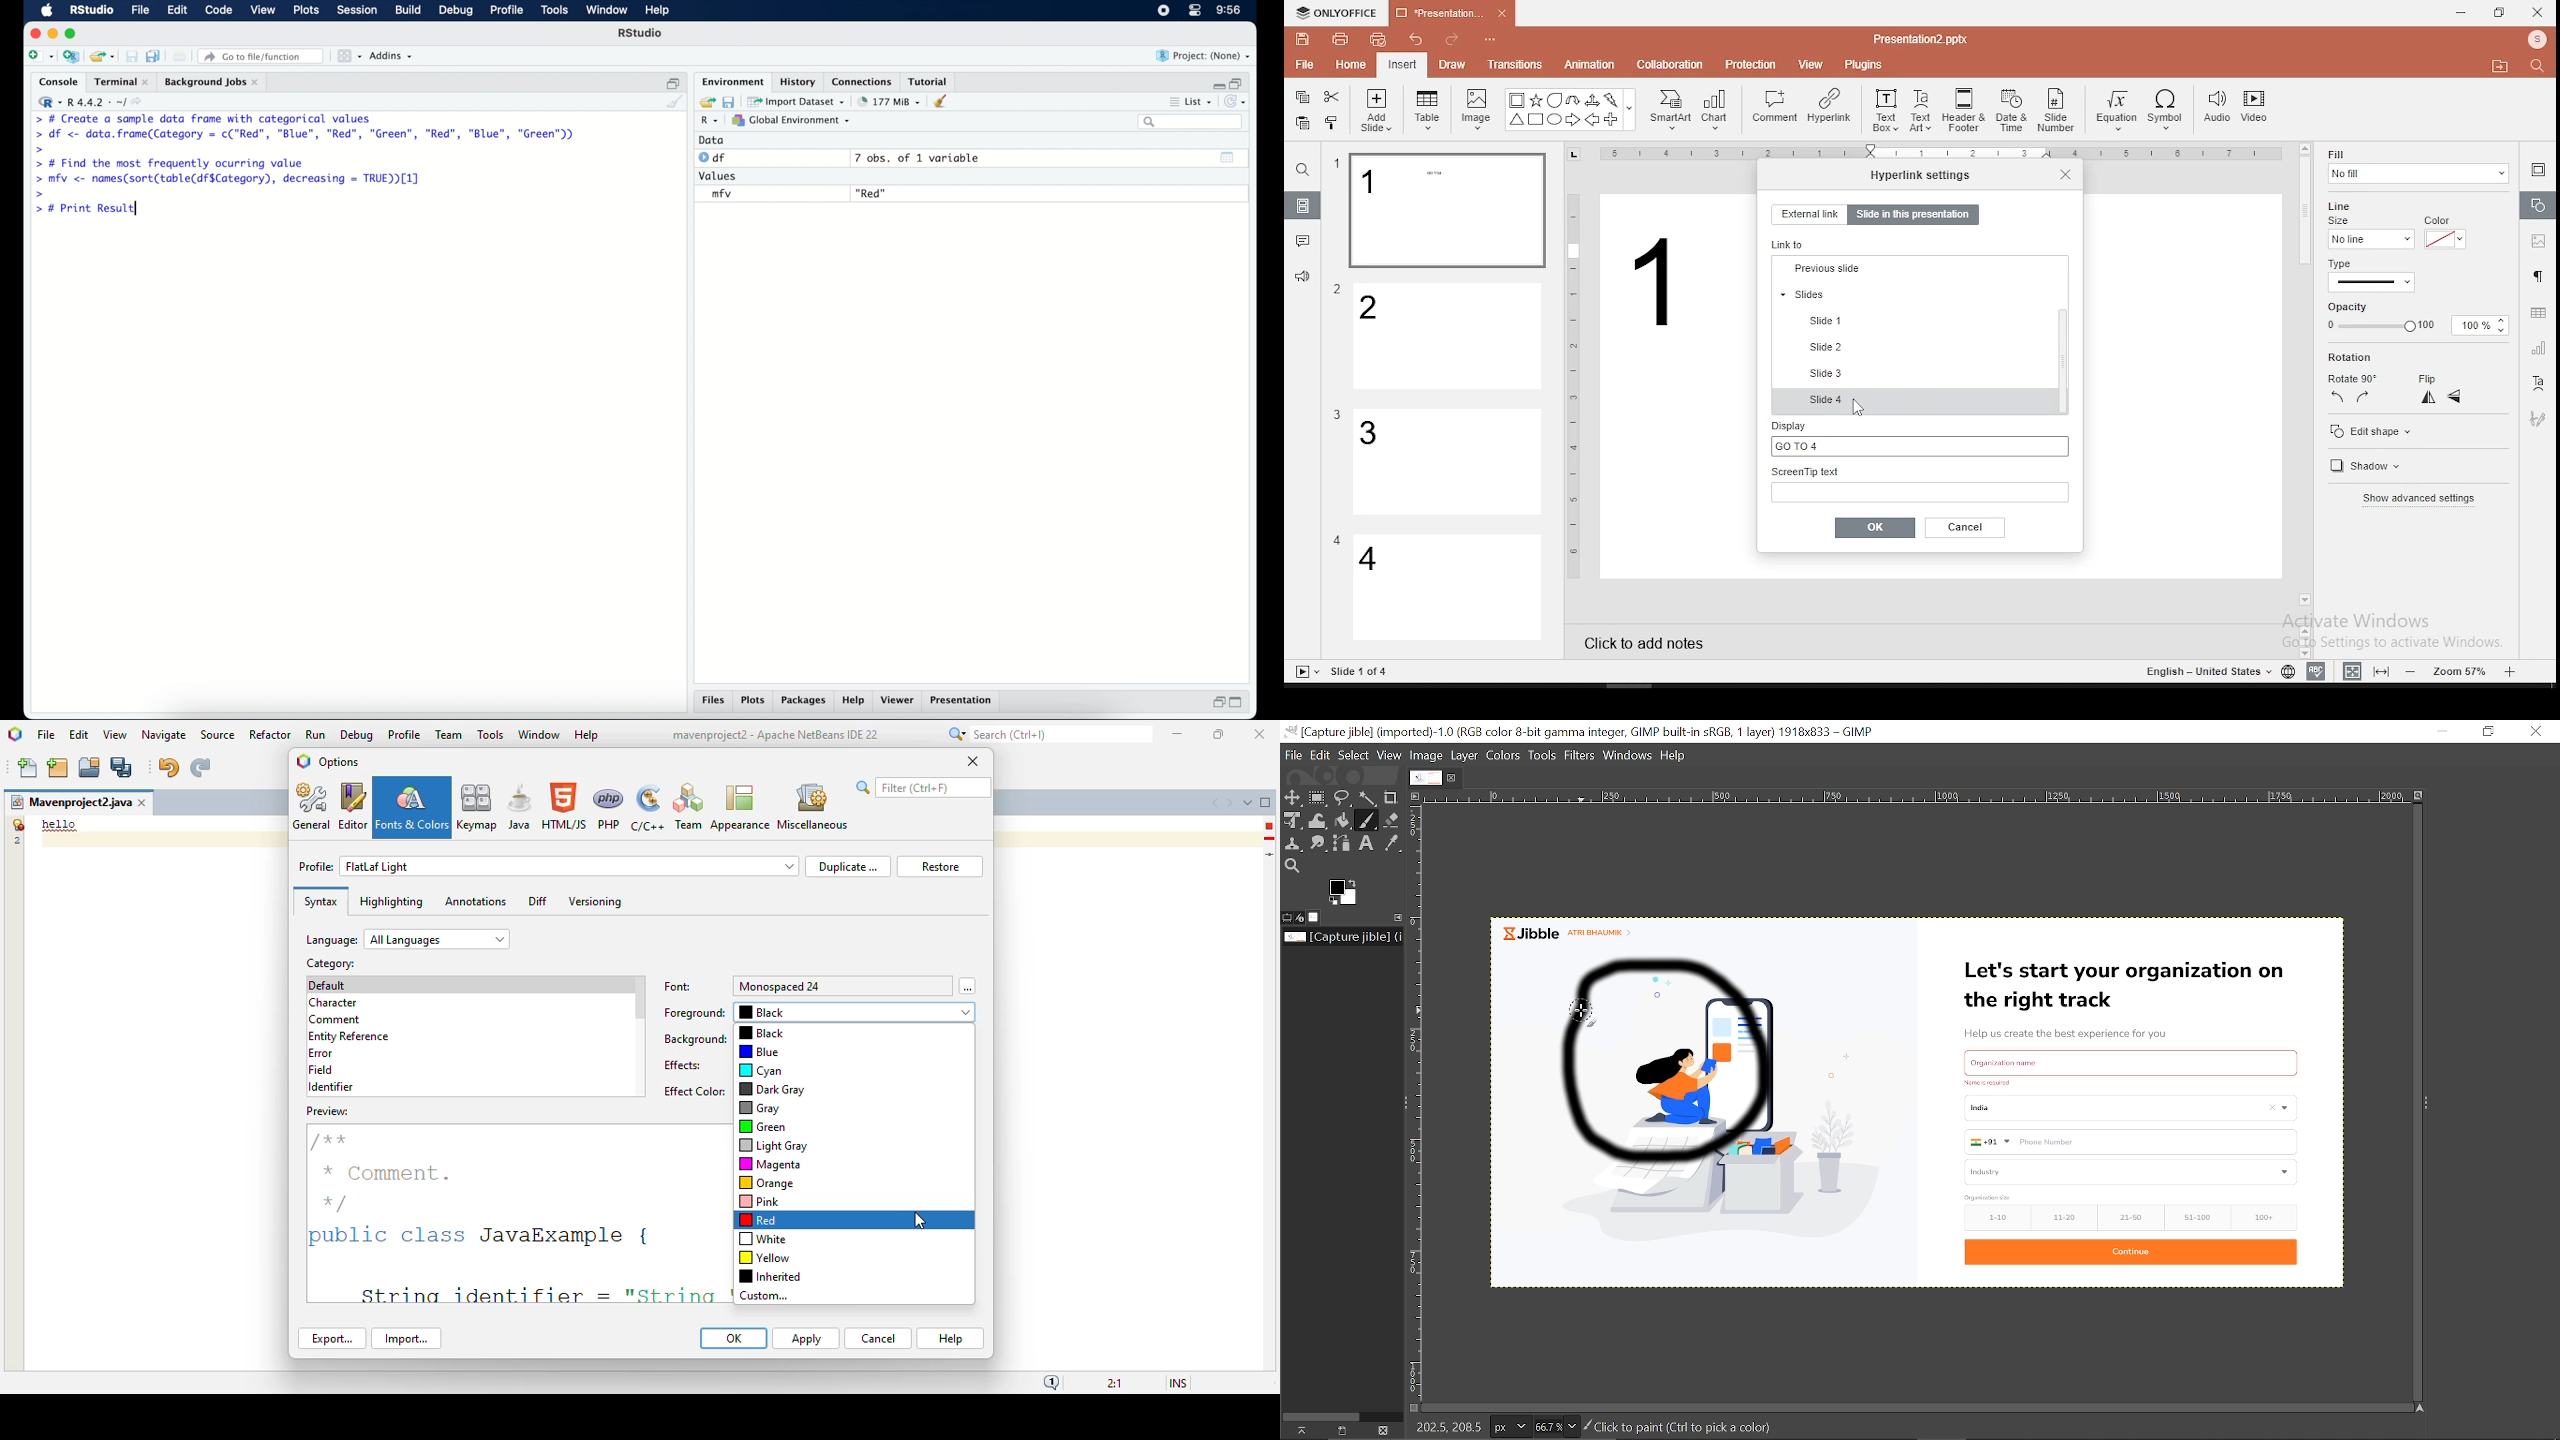  Describe the element at coordinates (219, 11) in the screenshot. I see `code` at that location.